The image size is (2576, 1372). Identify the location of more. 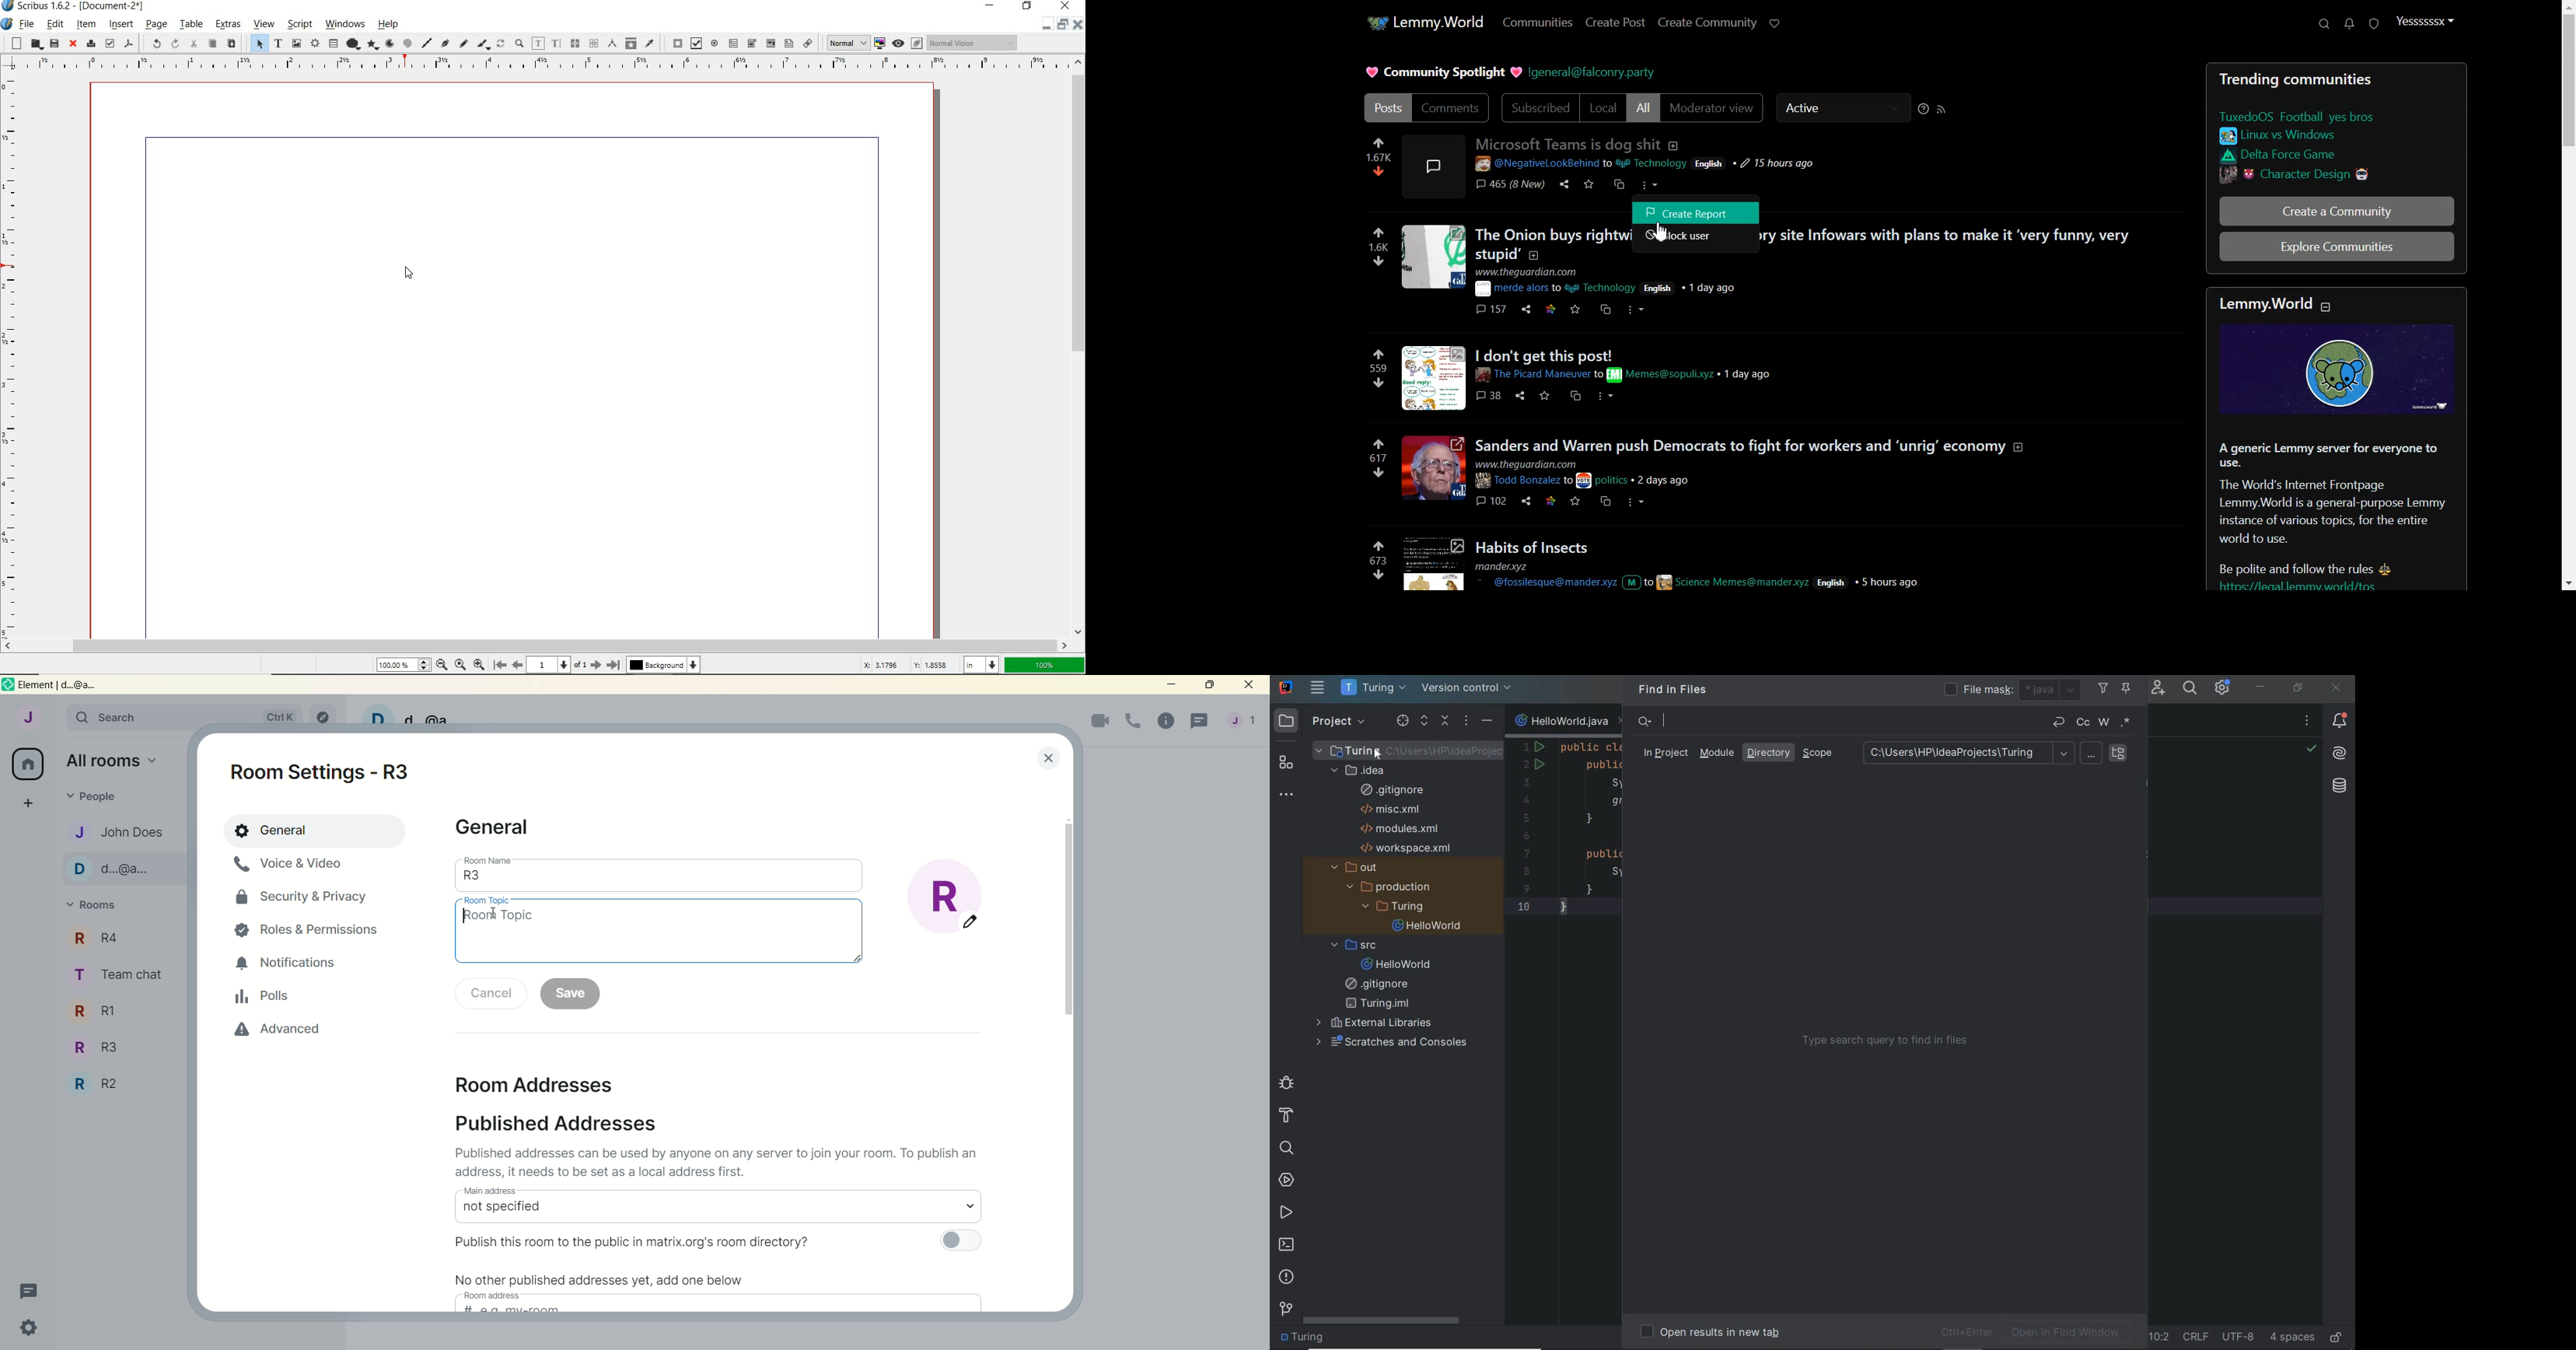
(1638, 310).